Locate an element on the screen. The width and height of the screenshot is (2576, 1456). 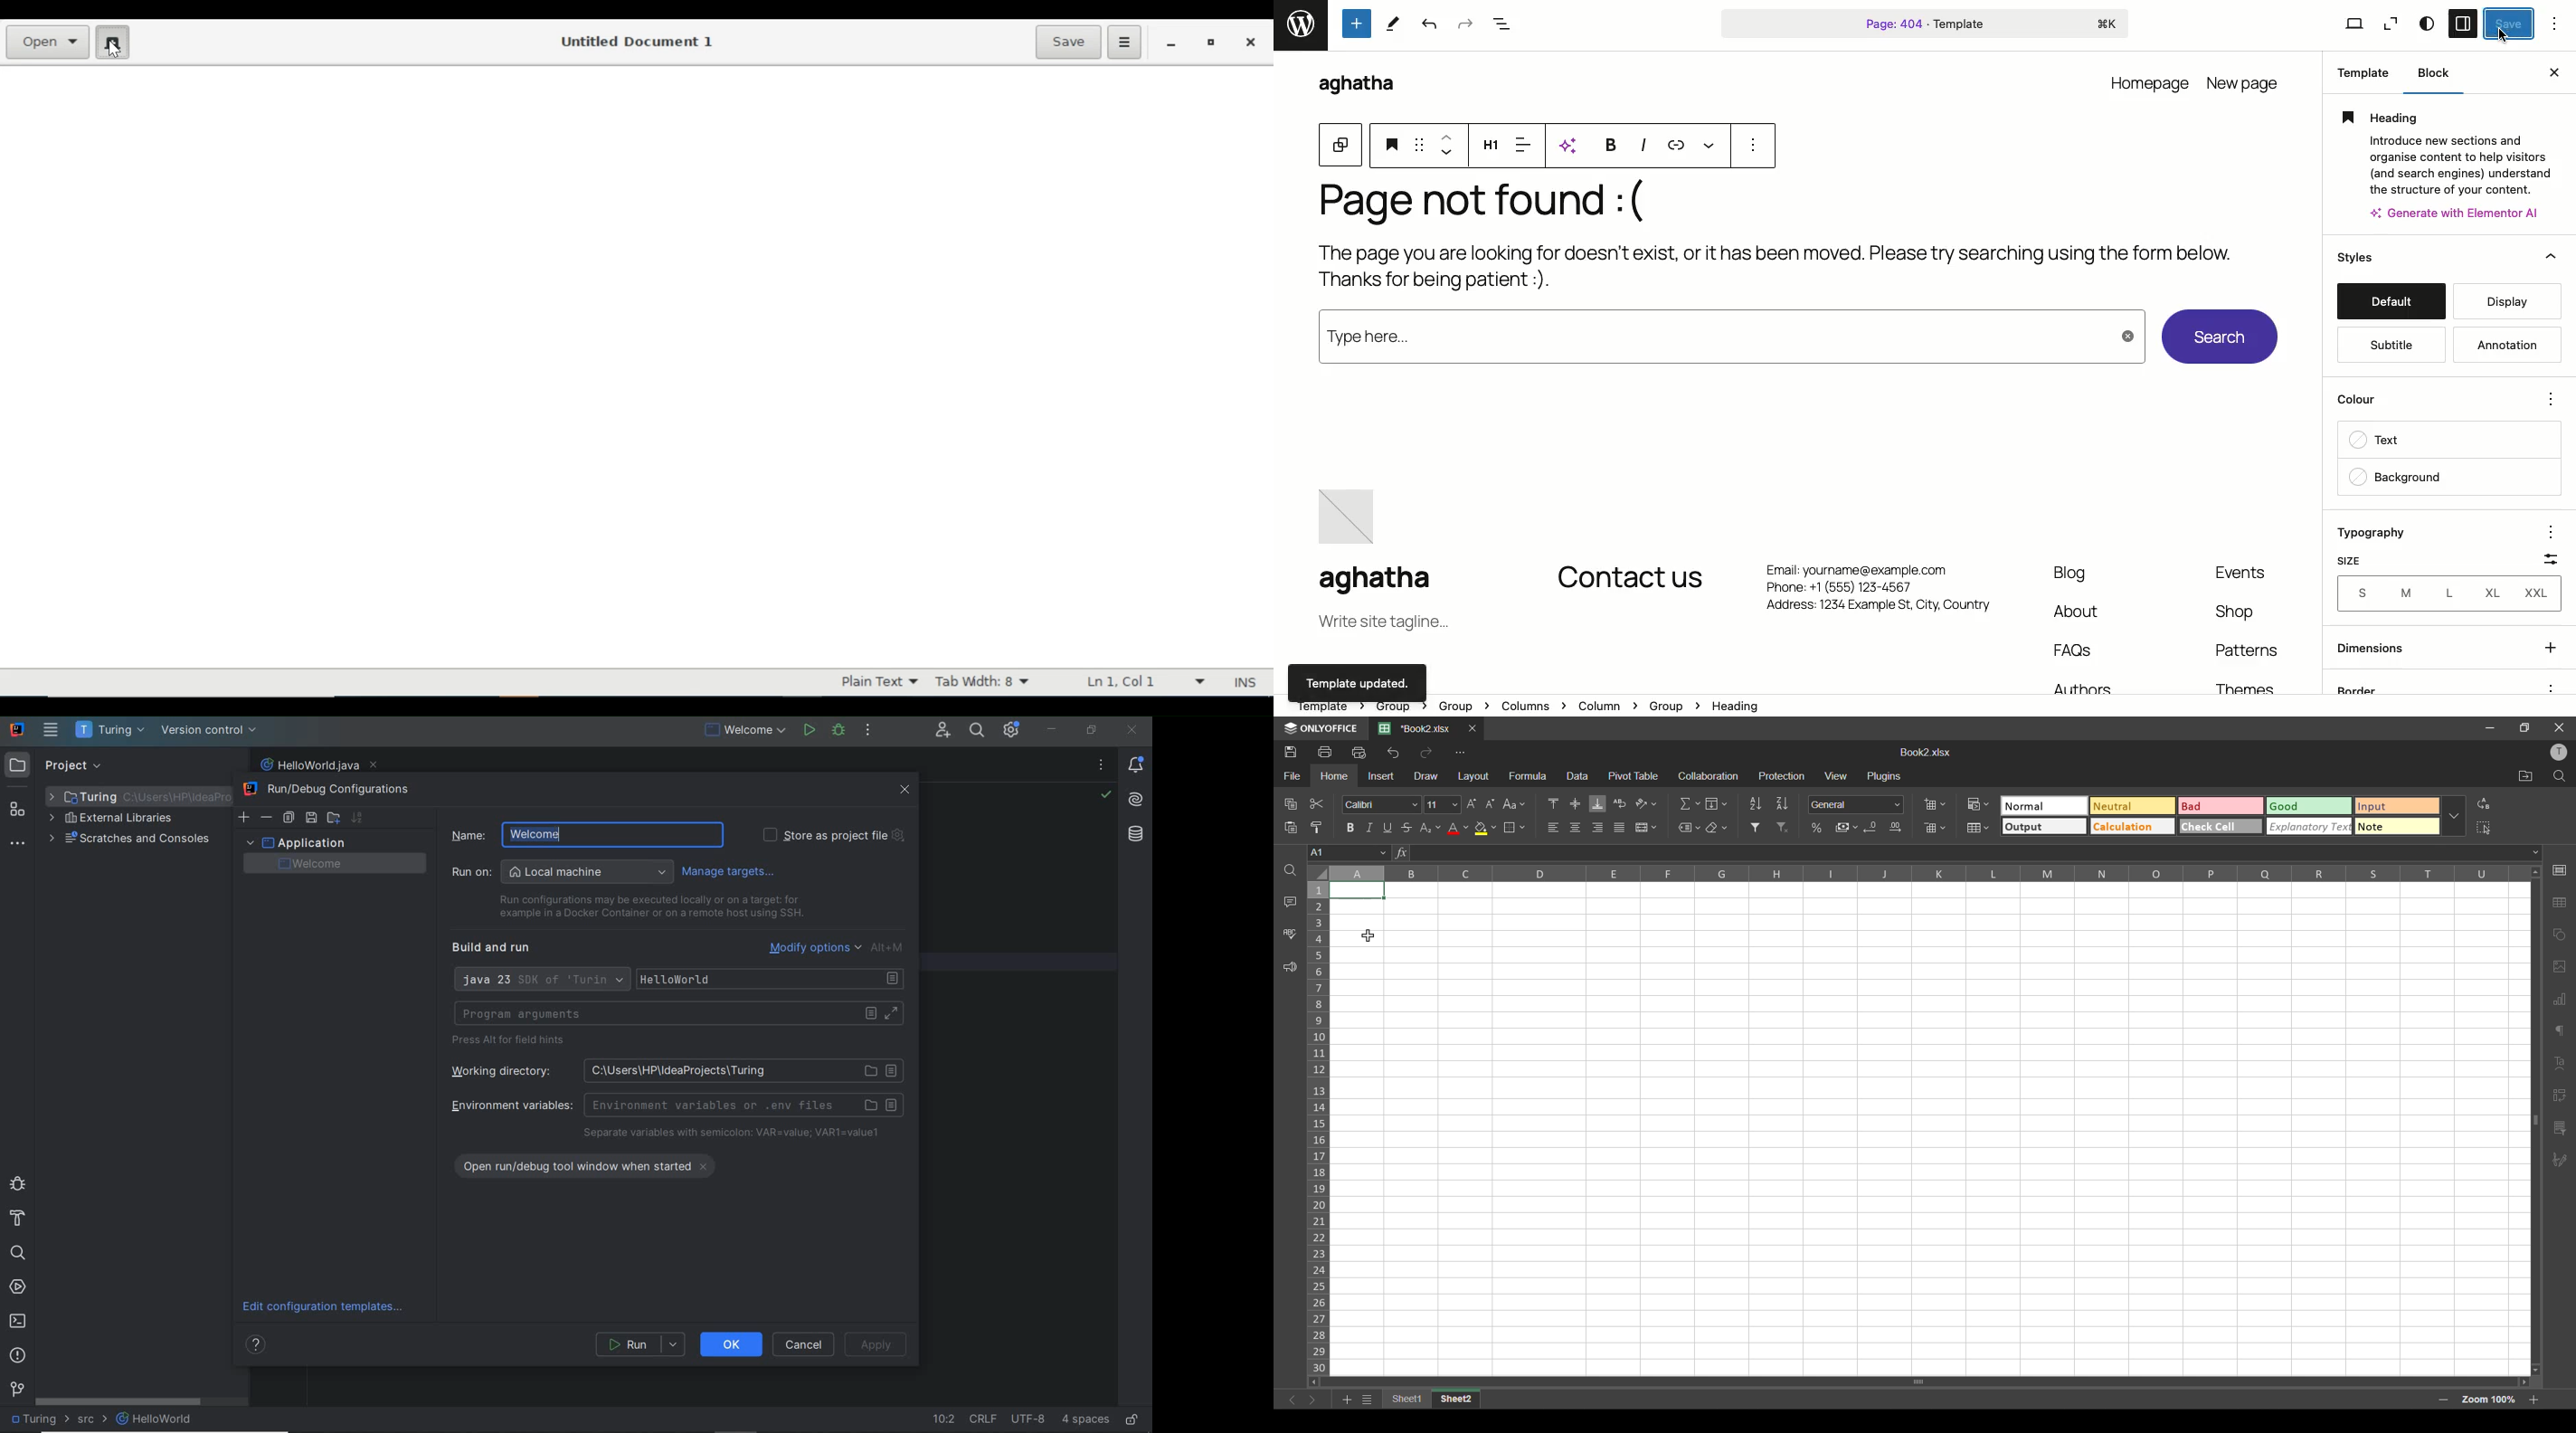
text is located at coordinates (2388, 438).